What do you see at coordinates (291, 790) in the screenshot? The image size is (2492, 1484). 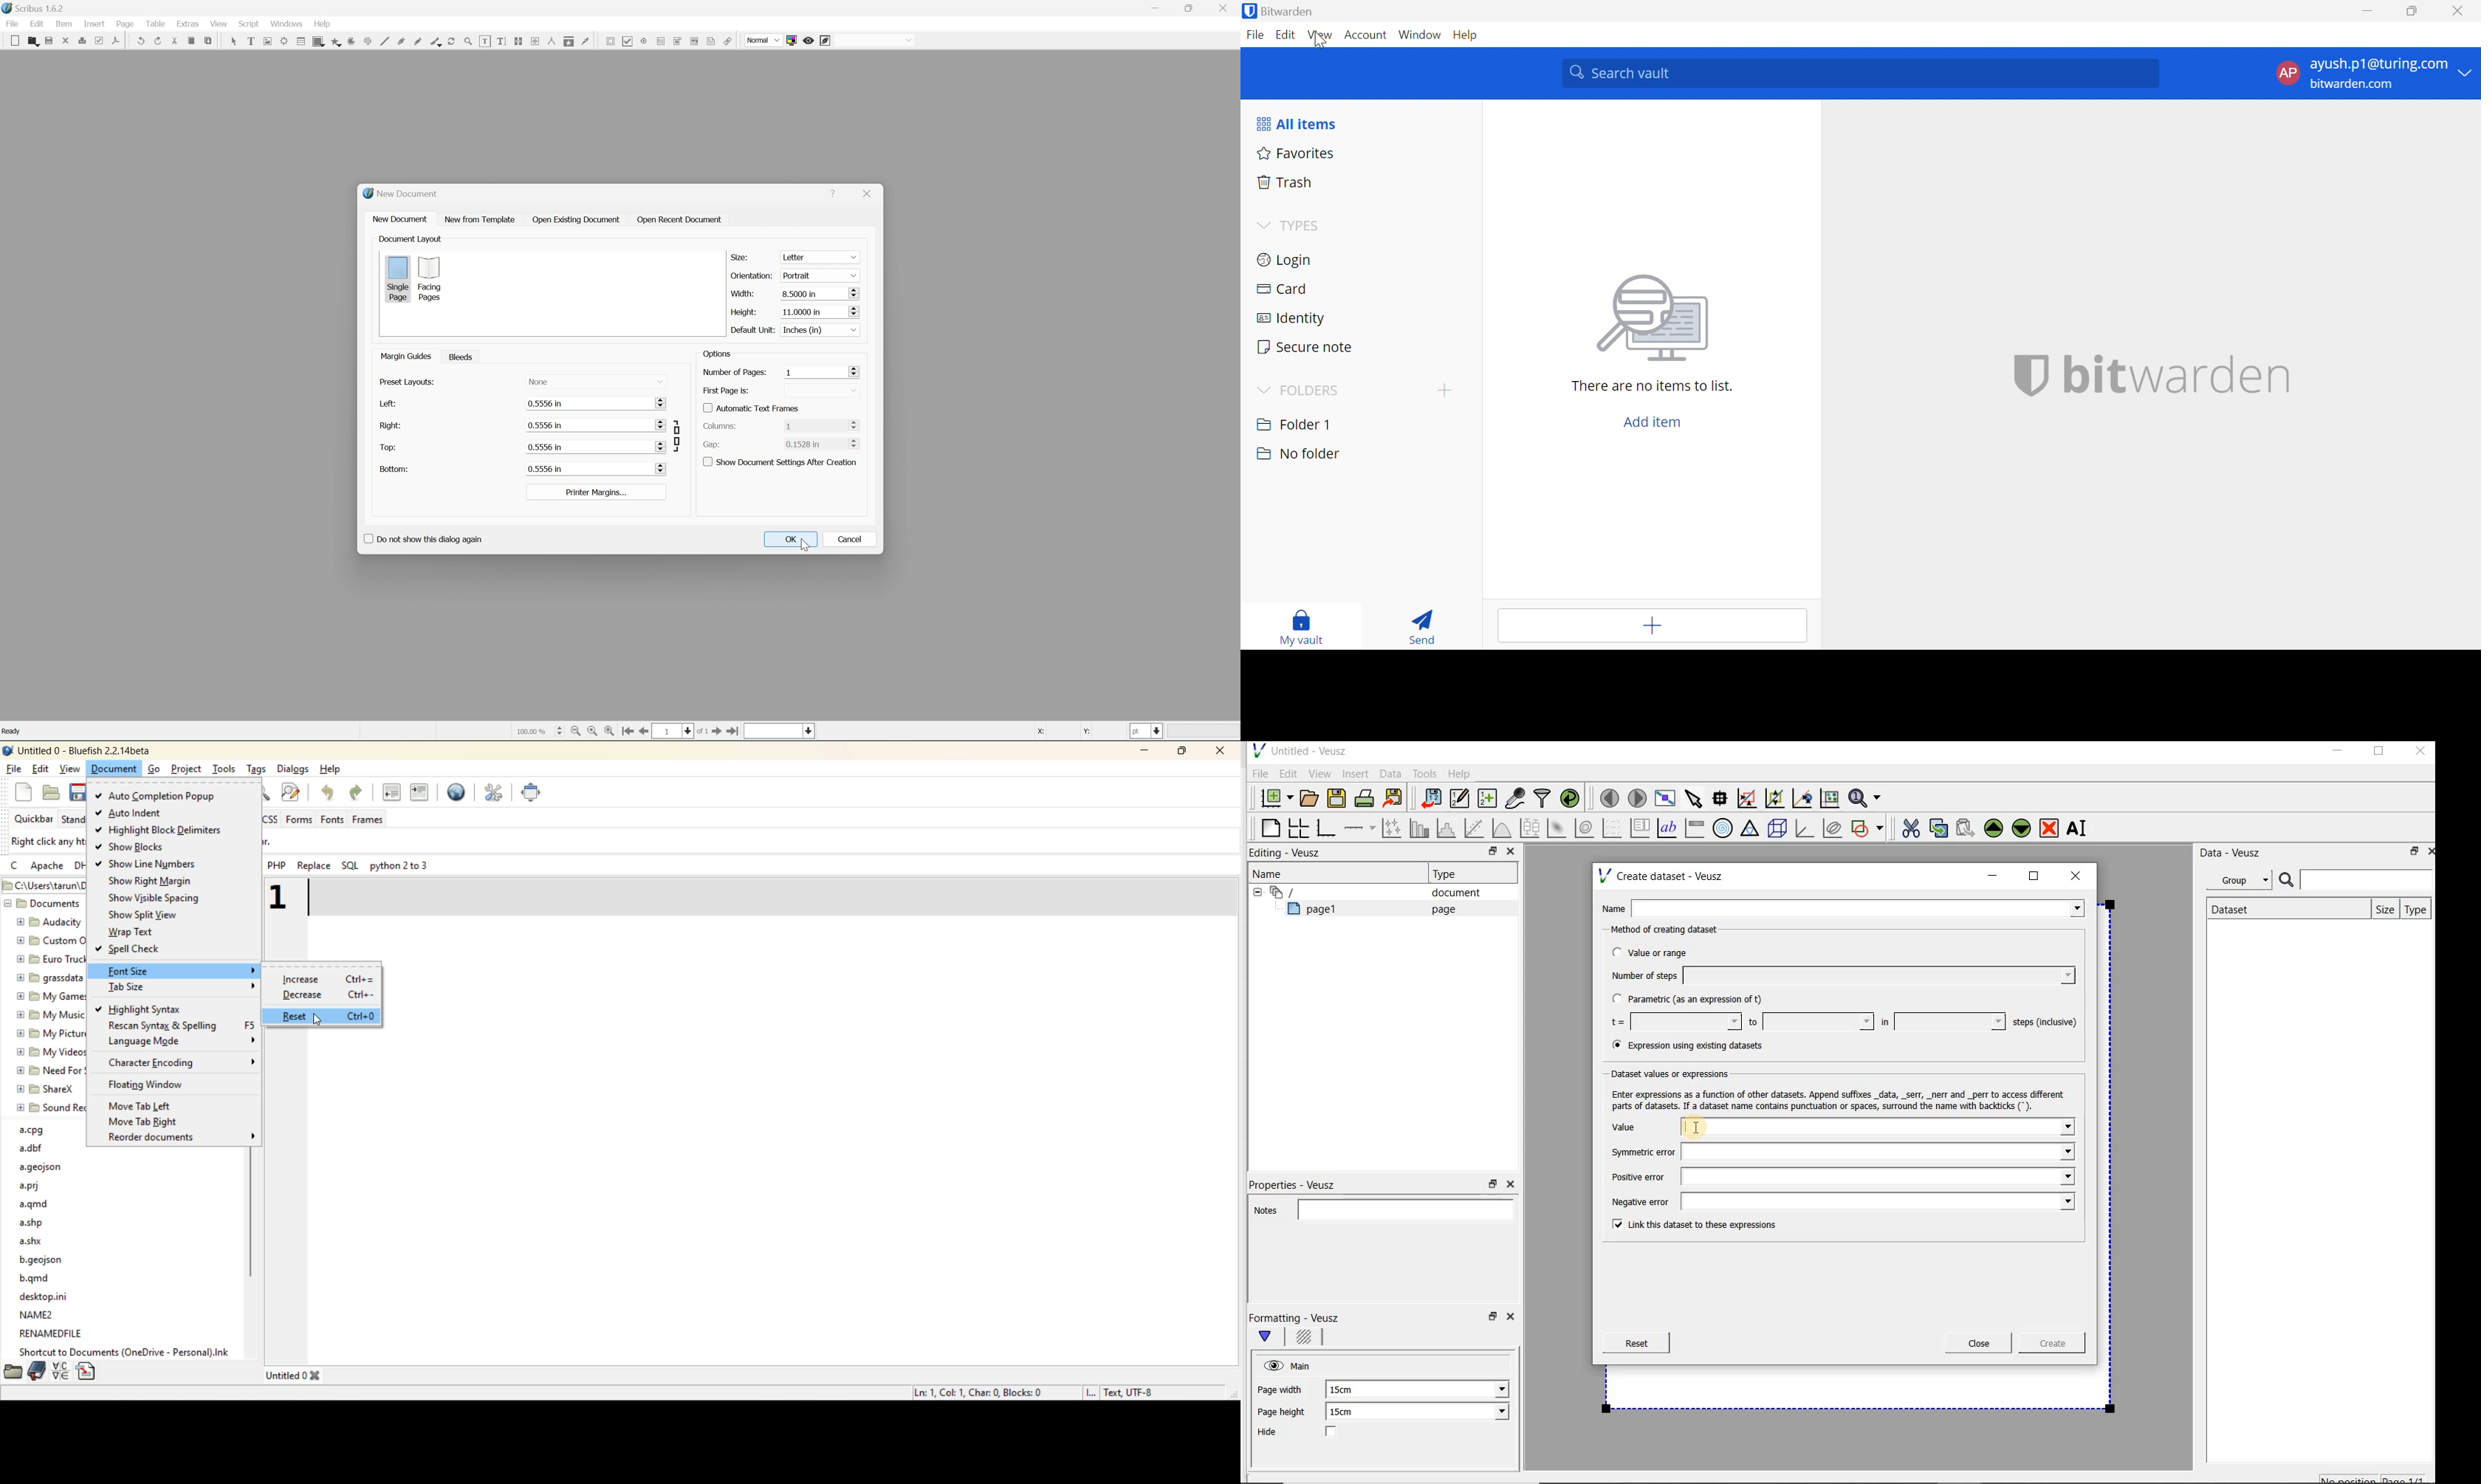 I see `find and replace` at bounding box center [291, 790].